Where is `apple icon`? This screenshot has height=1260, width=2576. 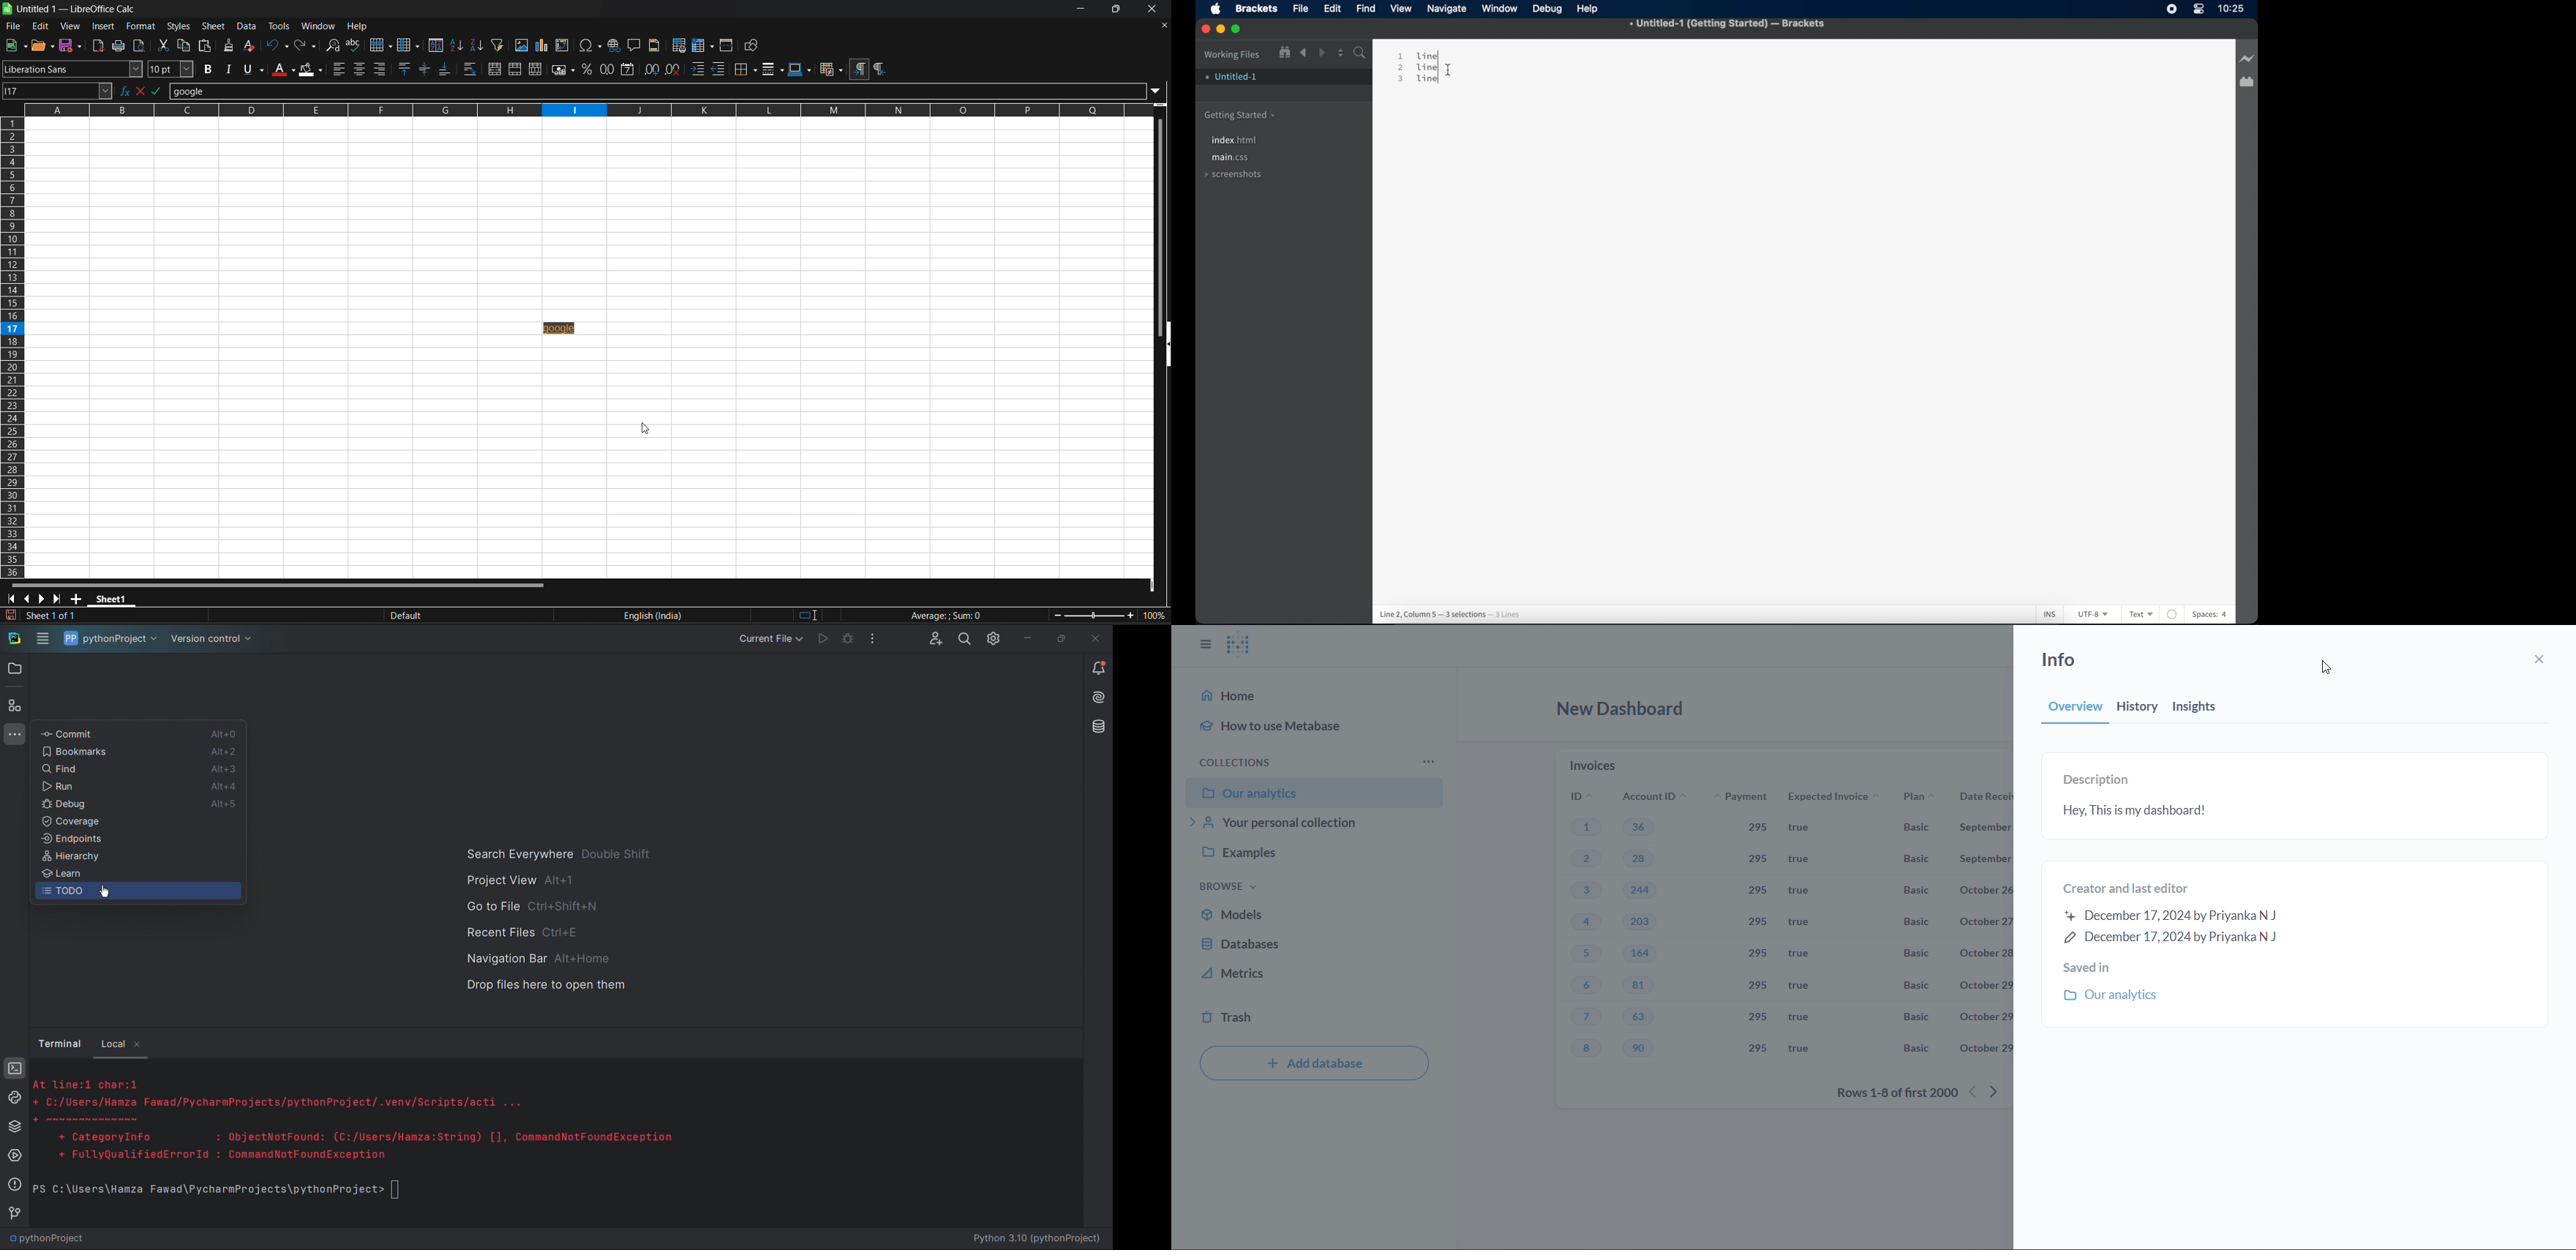 apple icon is located at coordinates (1216, 9).